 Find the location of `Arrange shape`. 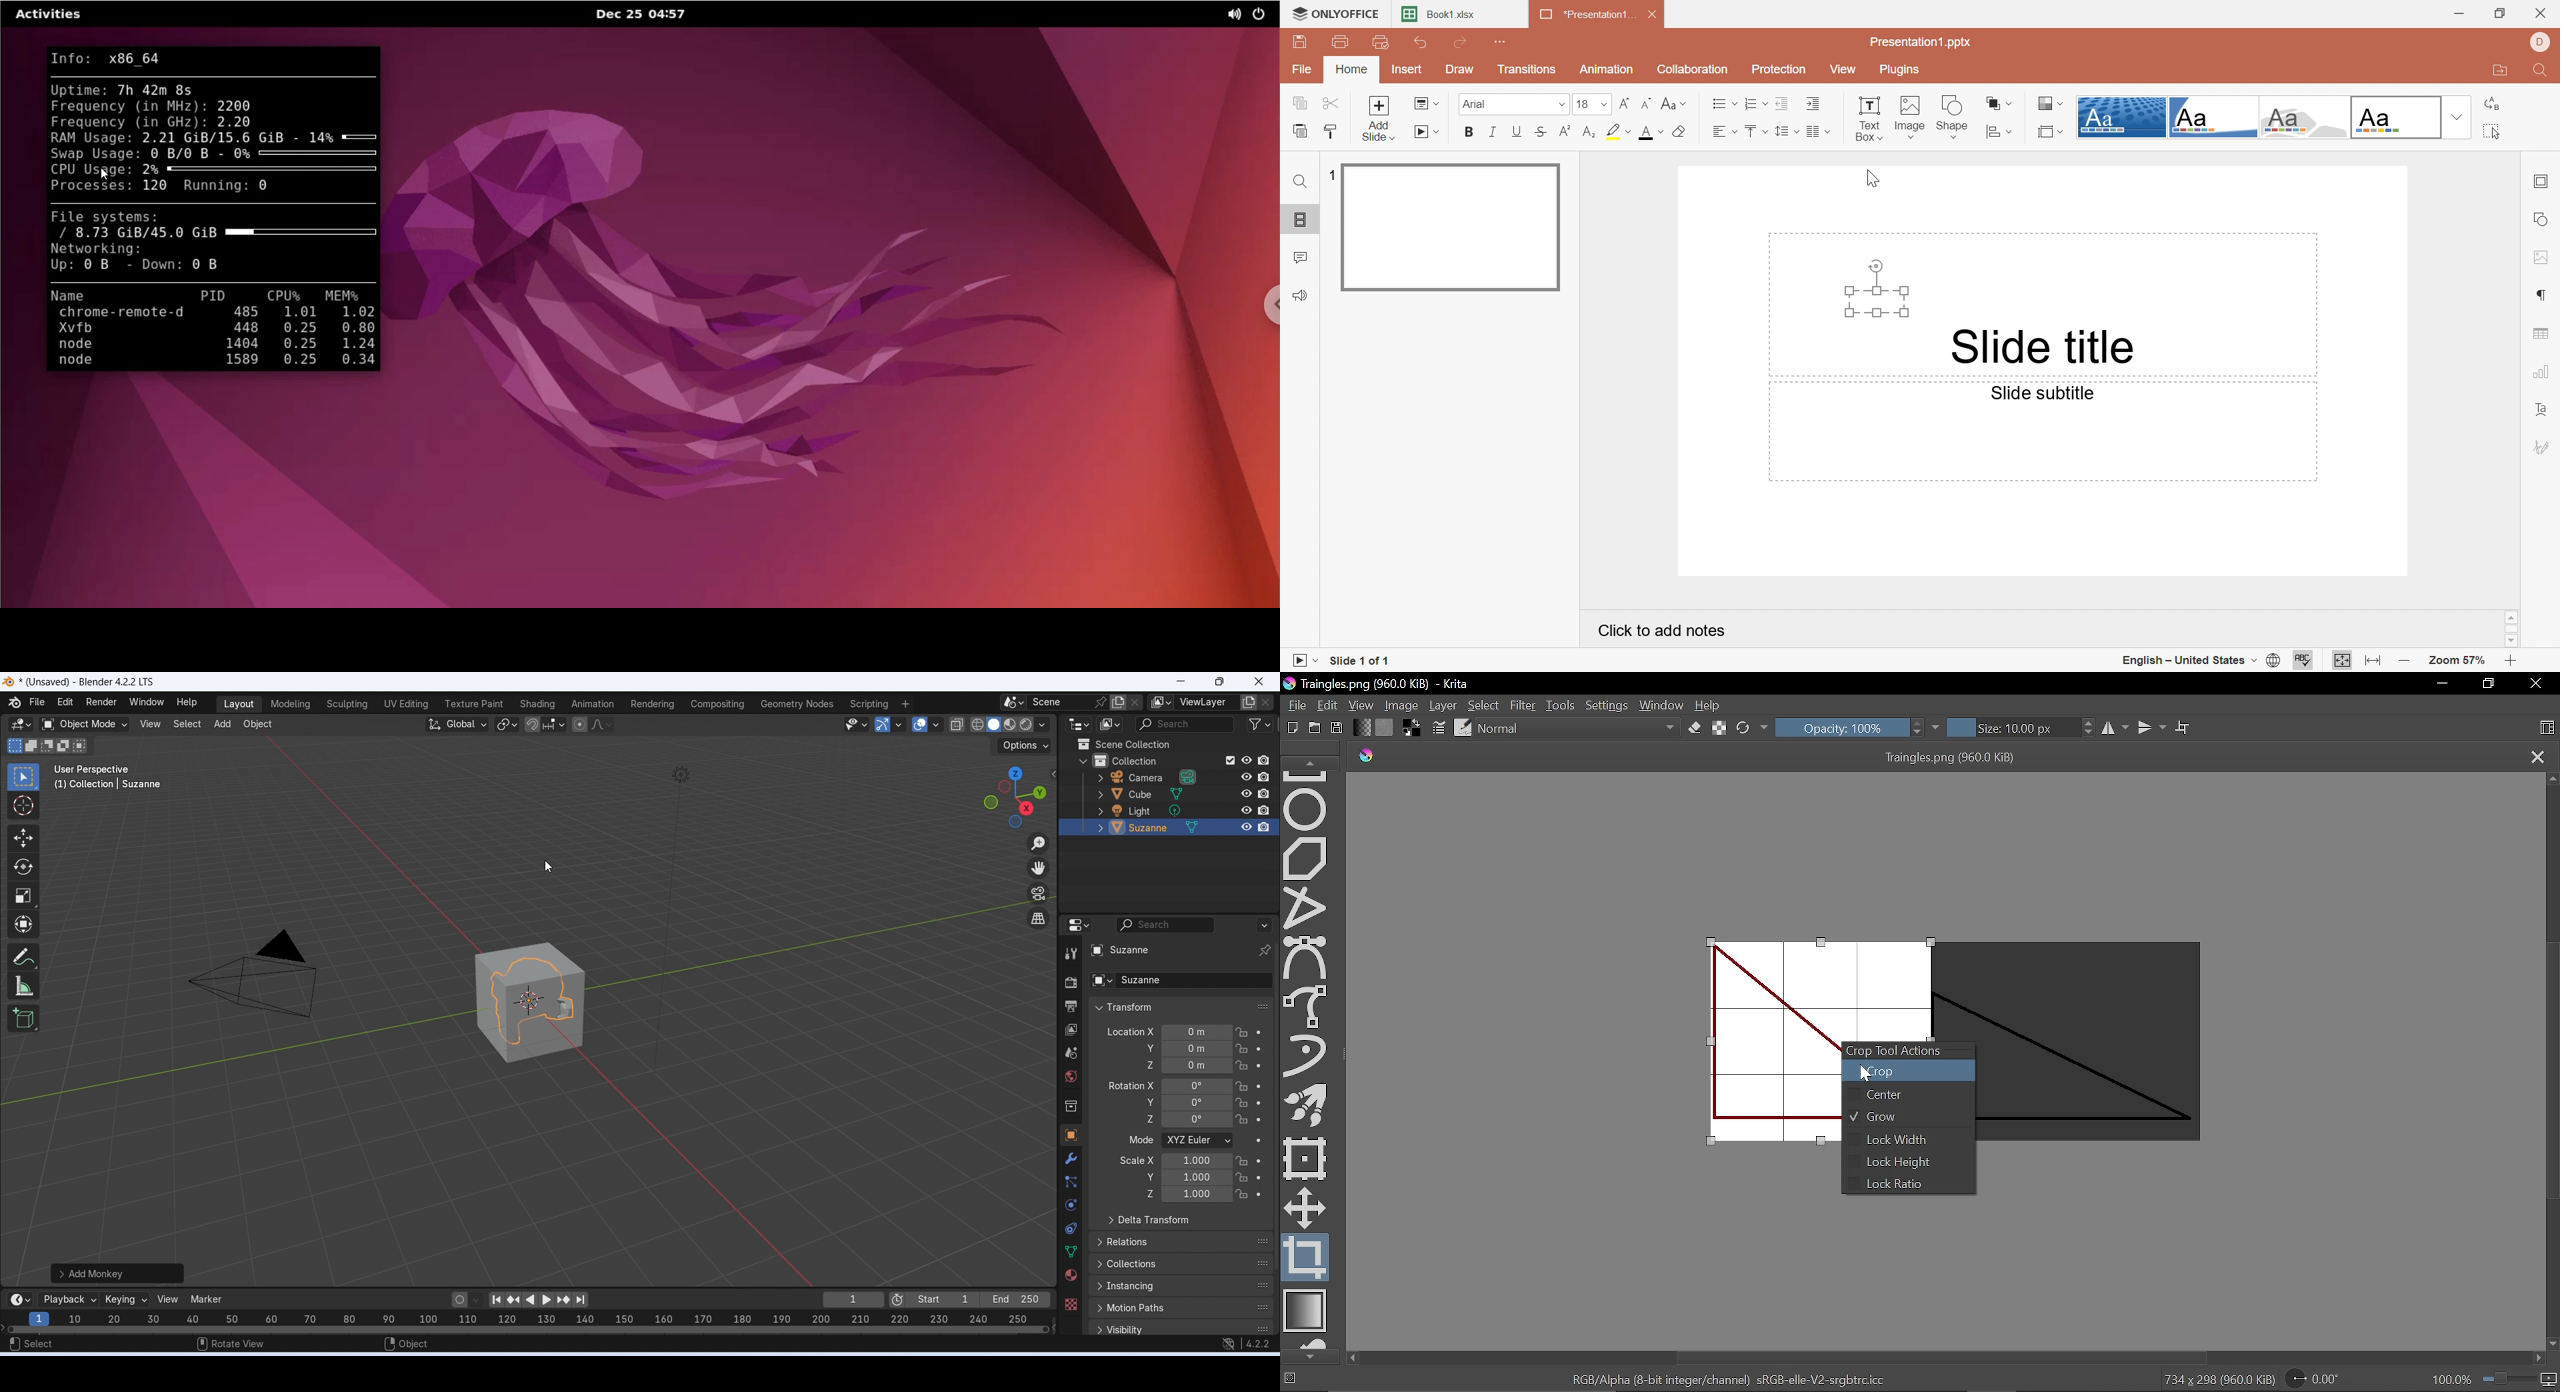

Arrange shape is located at coordinates (1997, 102).